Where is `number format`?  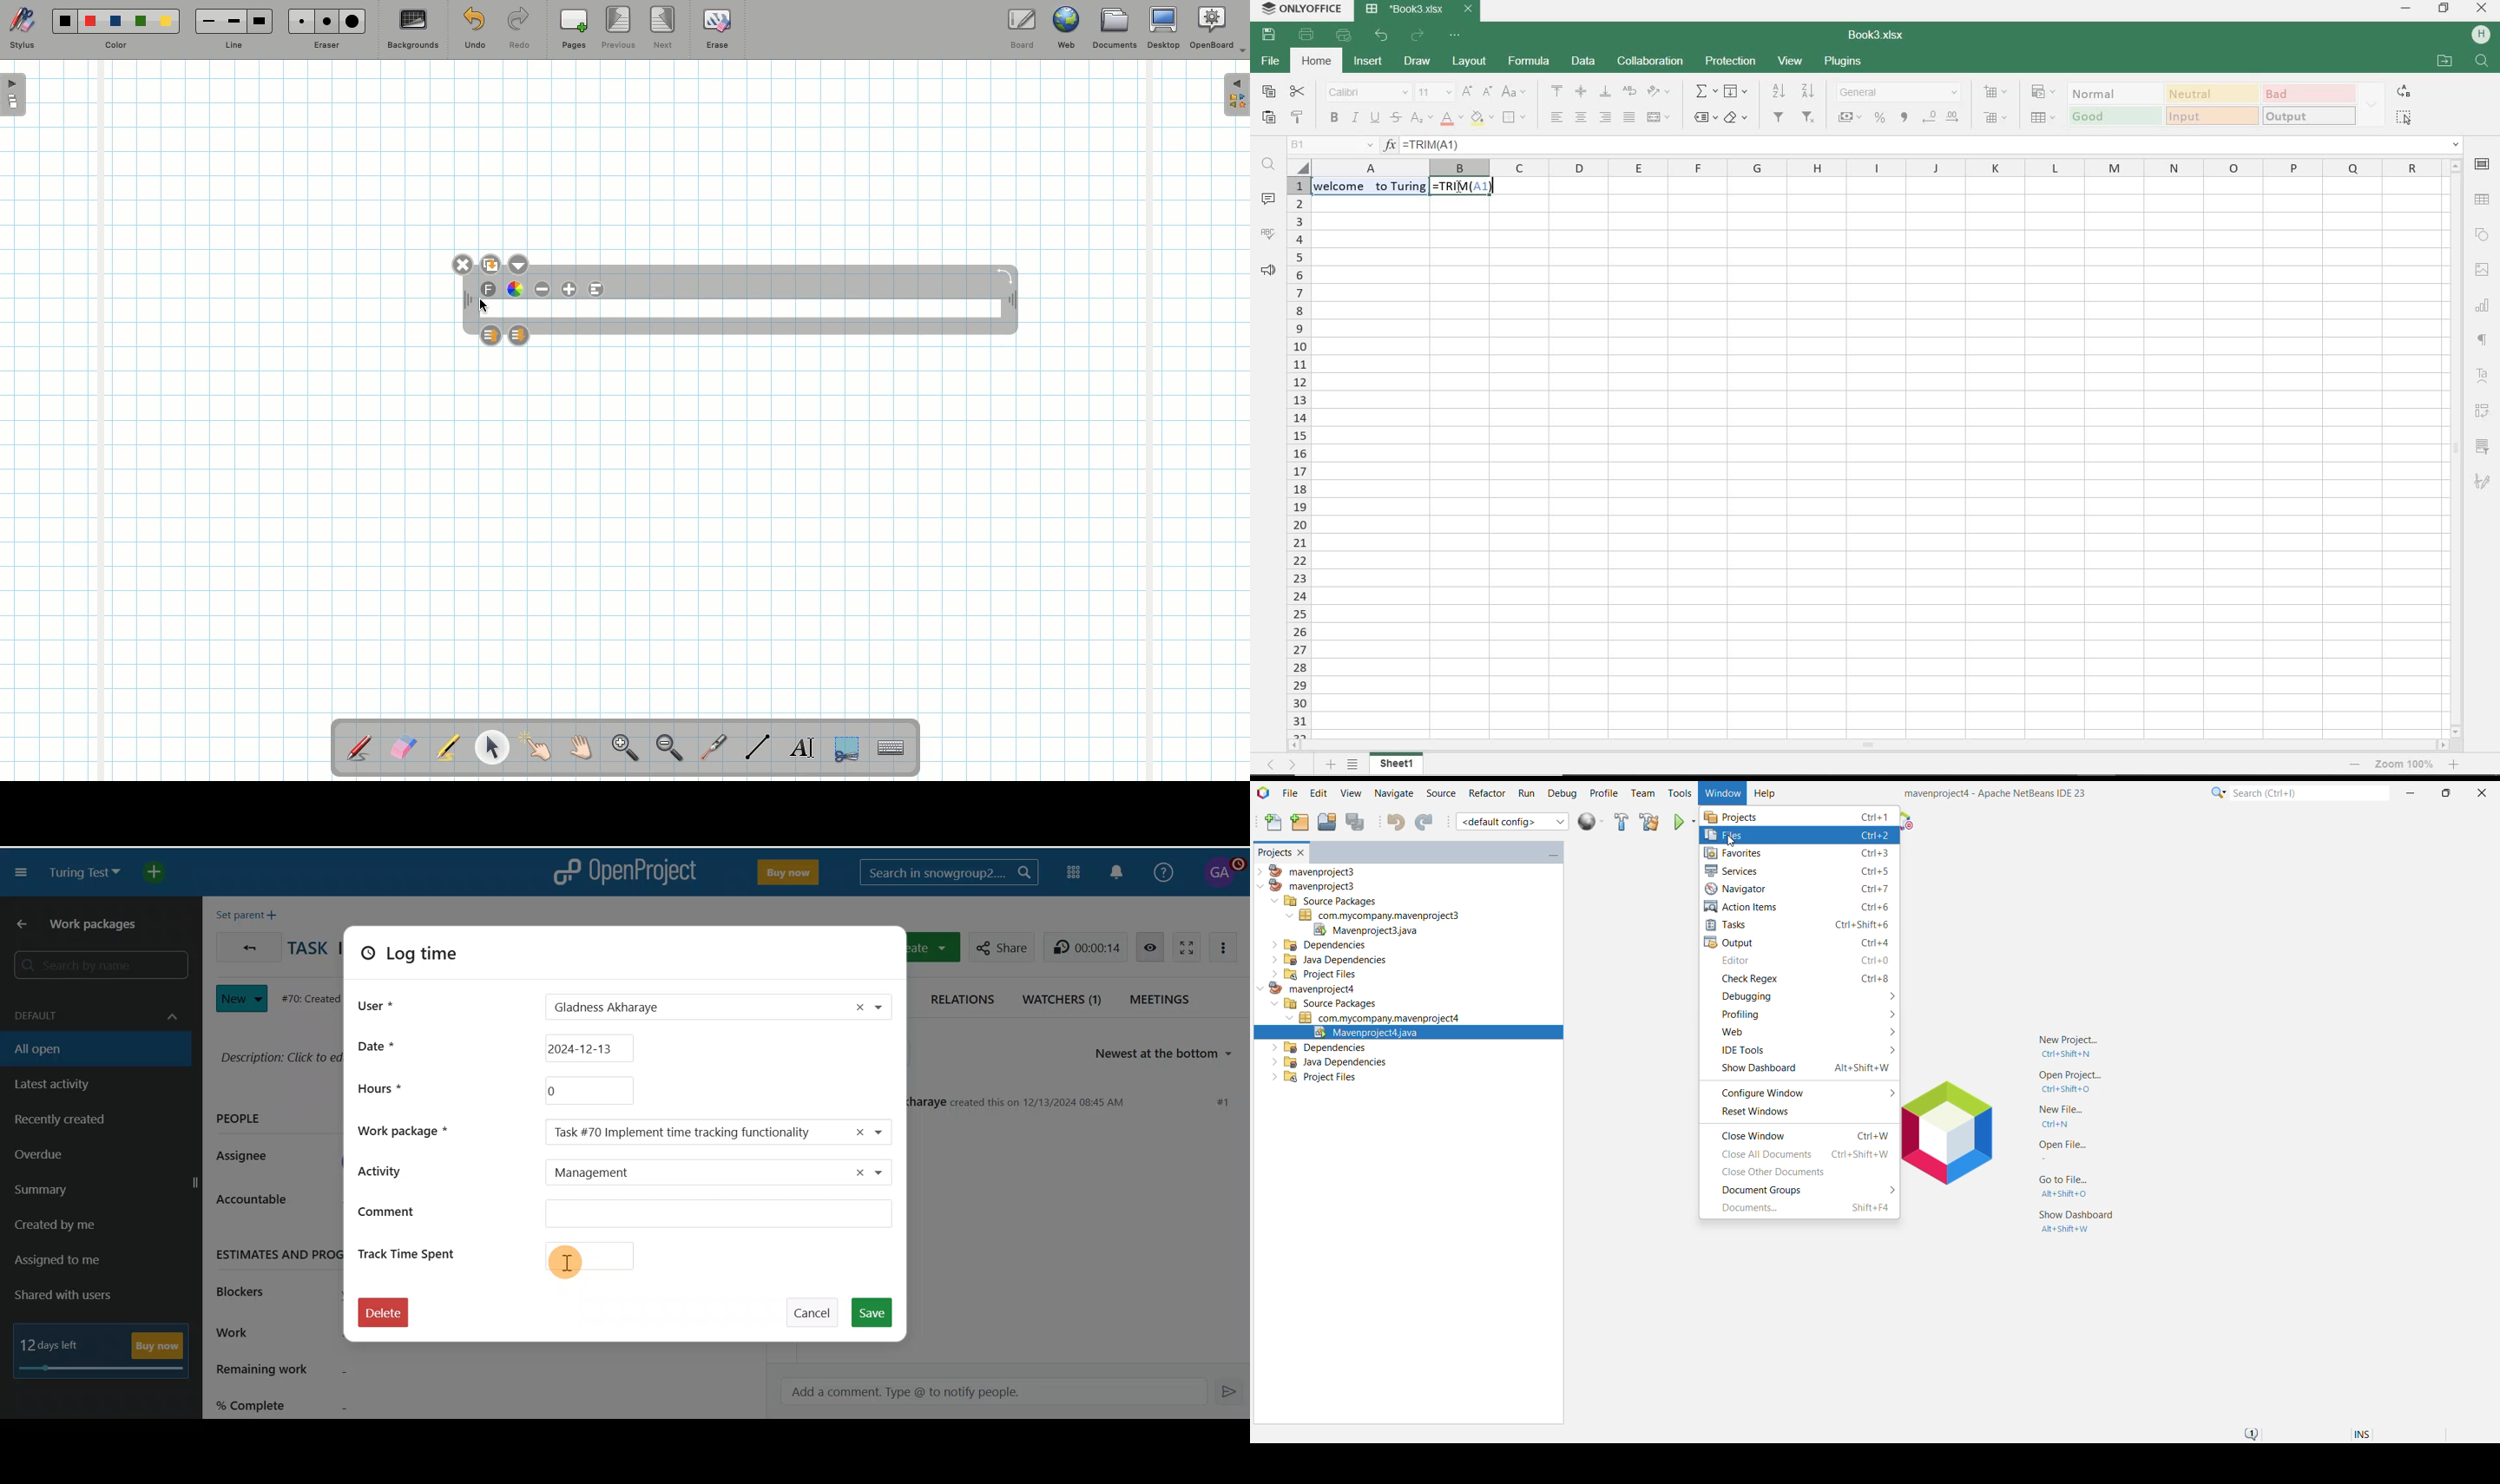 number format is located at coordinates (1899, 94).